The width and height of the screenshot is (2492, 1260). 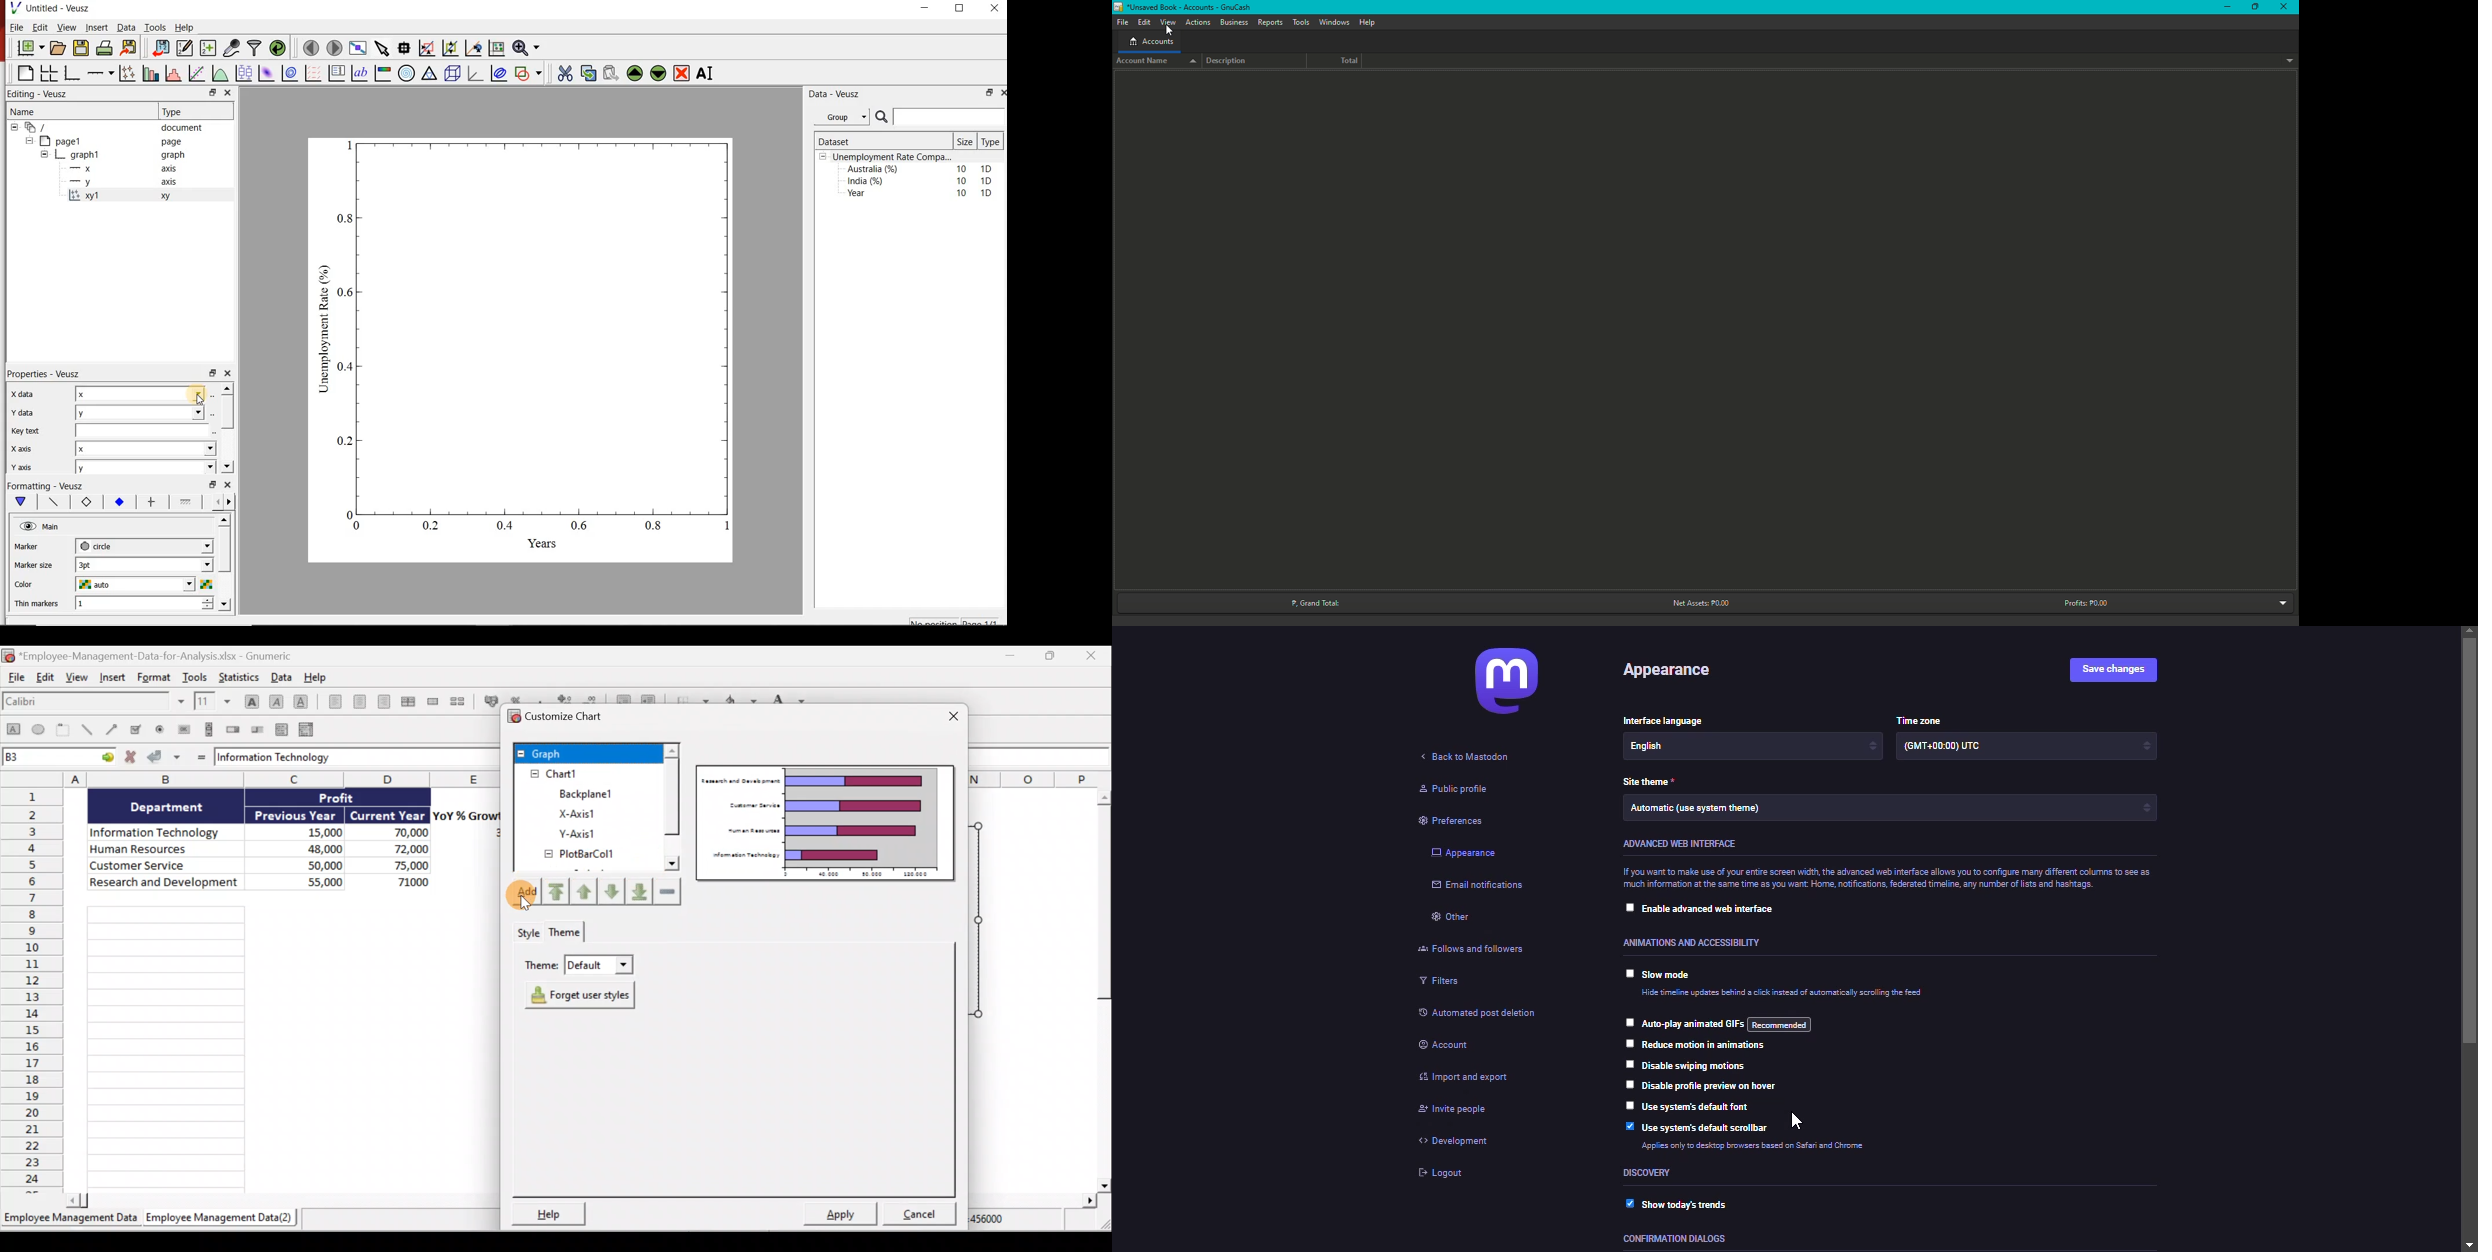 I want to click on Centre horizontally across the selection, so click(x=410, y=701).